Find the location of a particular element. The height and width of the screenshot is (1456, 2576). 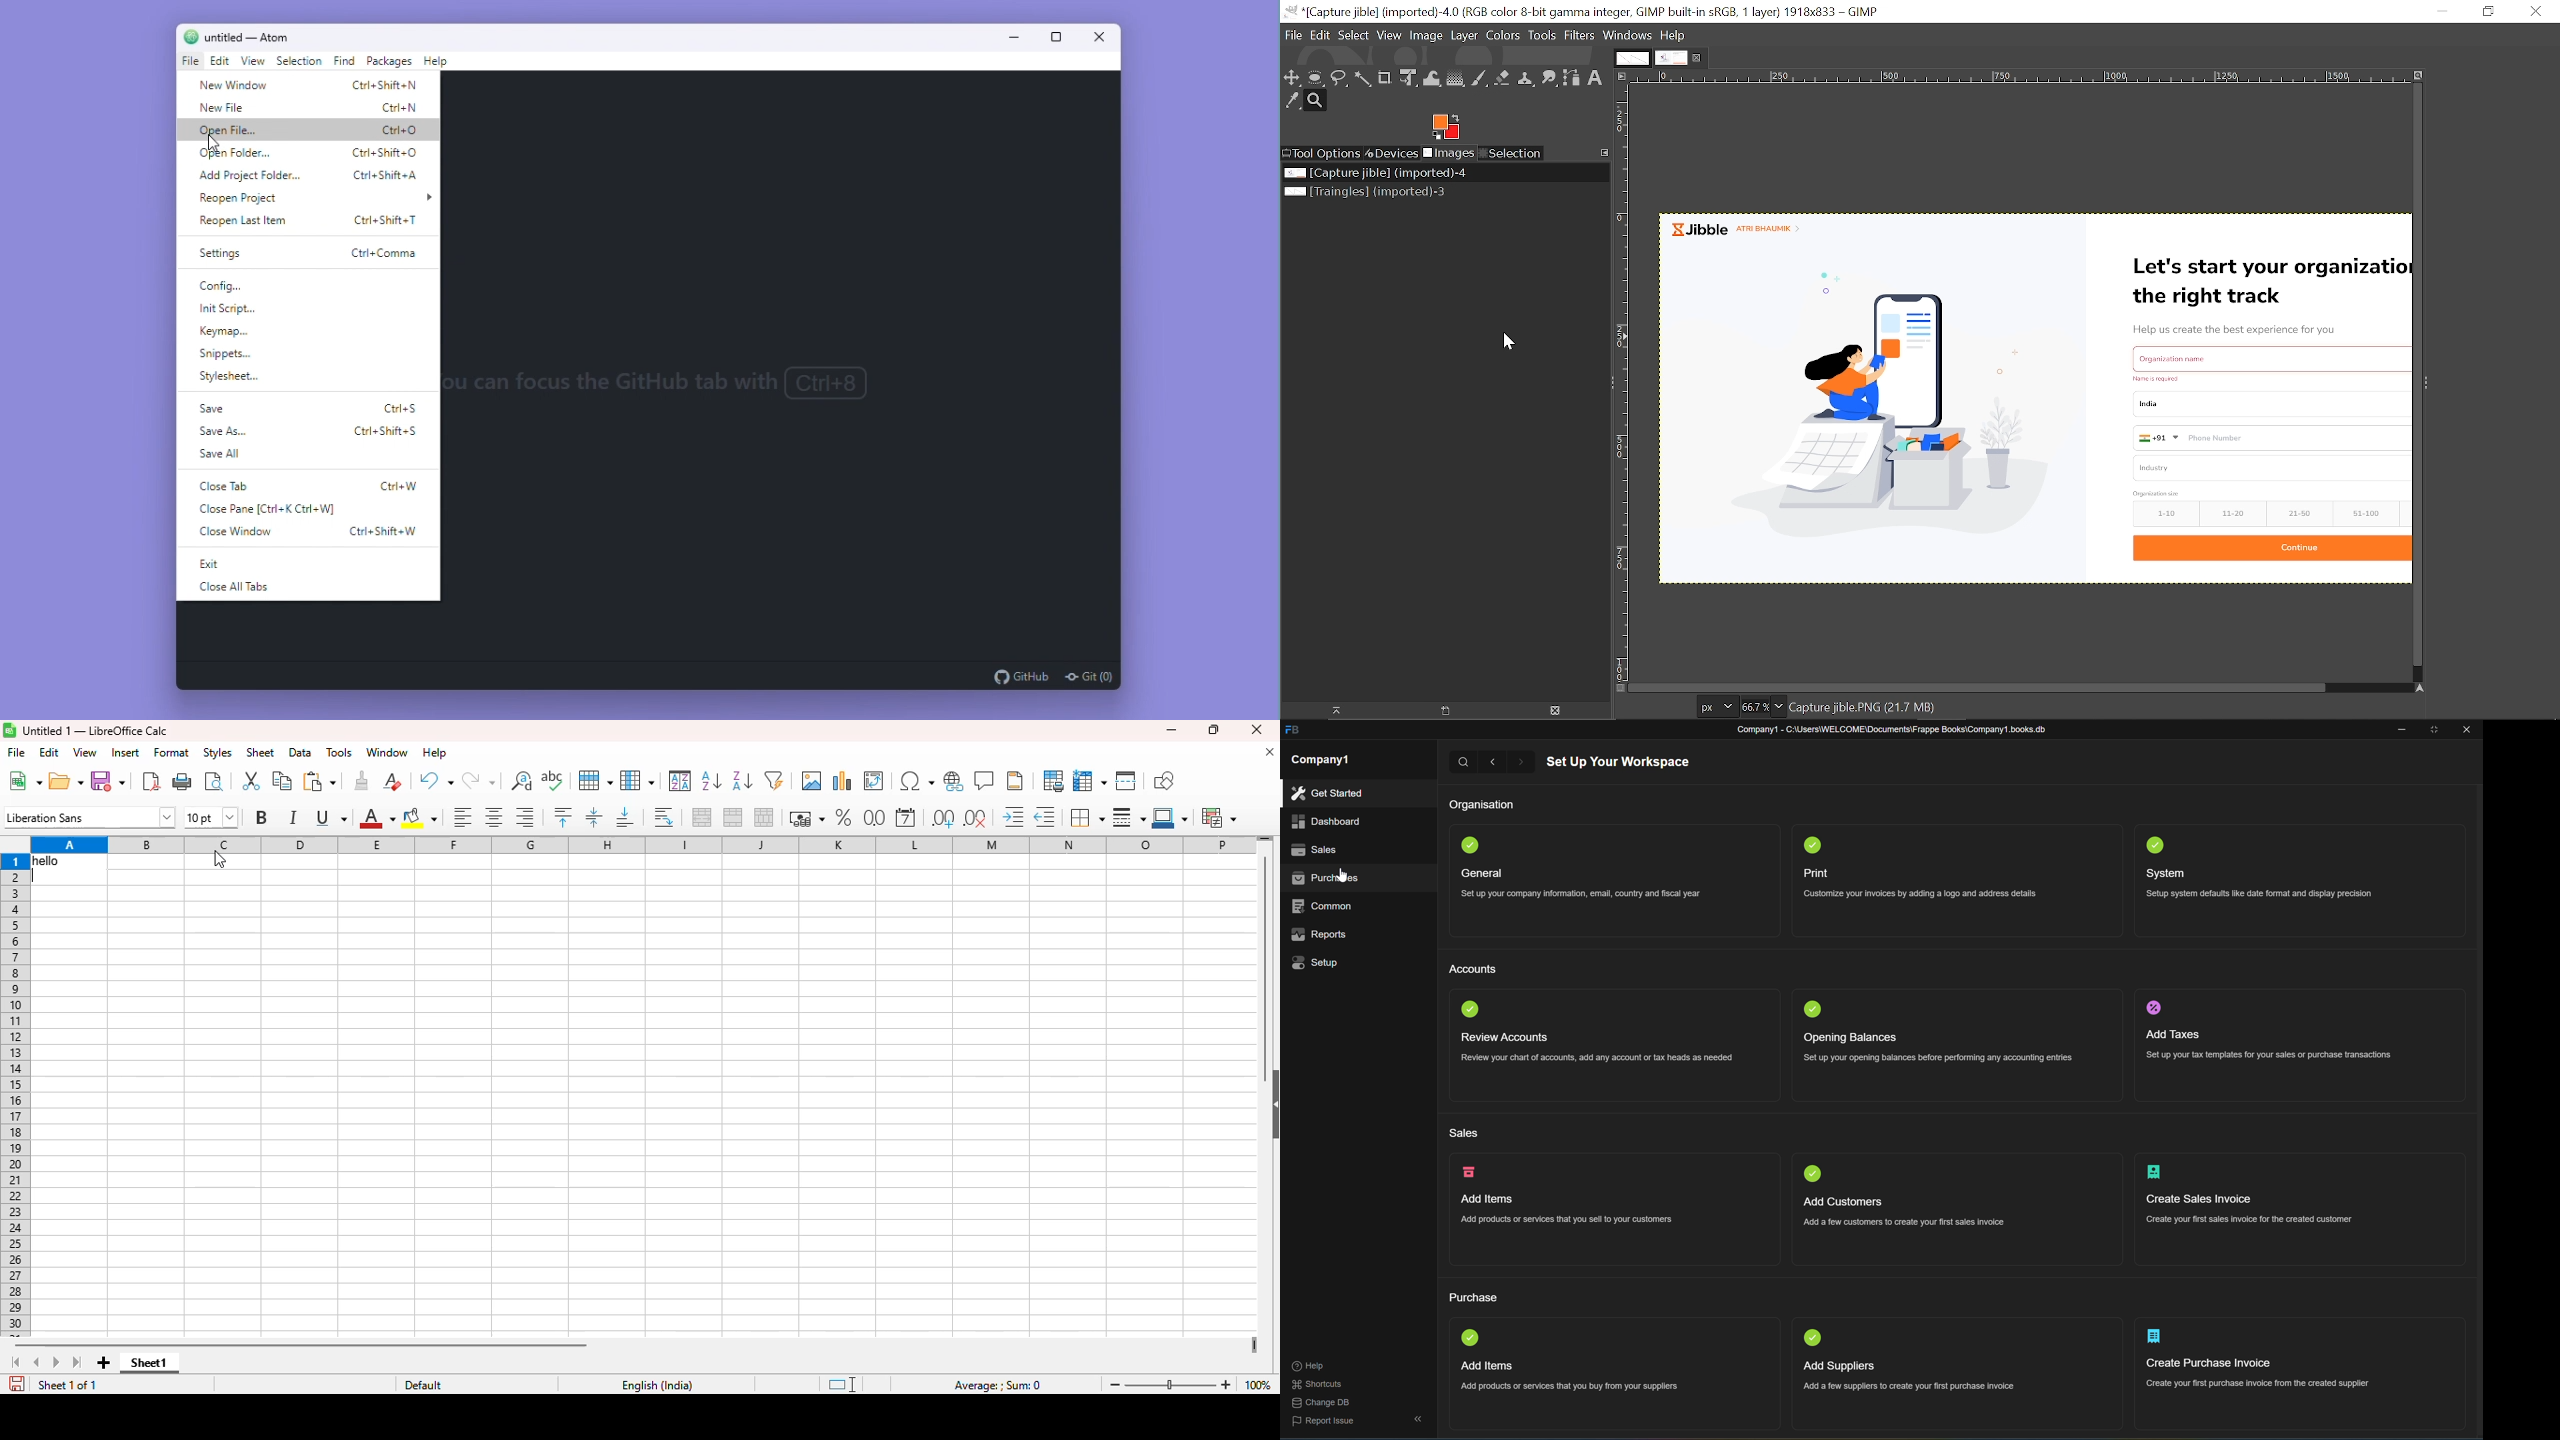

Reopen project  is located at coordinates (317, 199).